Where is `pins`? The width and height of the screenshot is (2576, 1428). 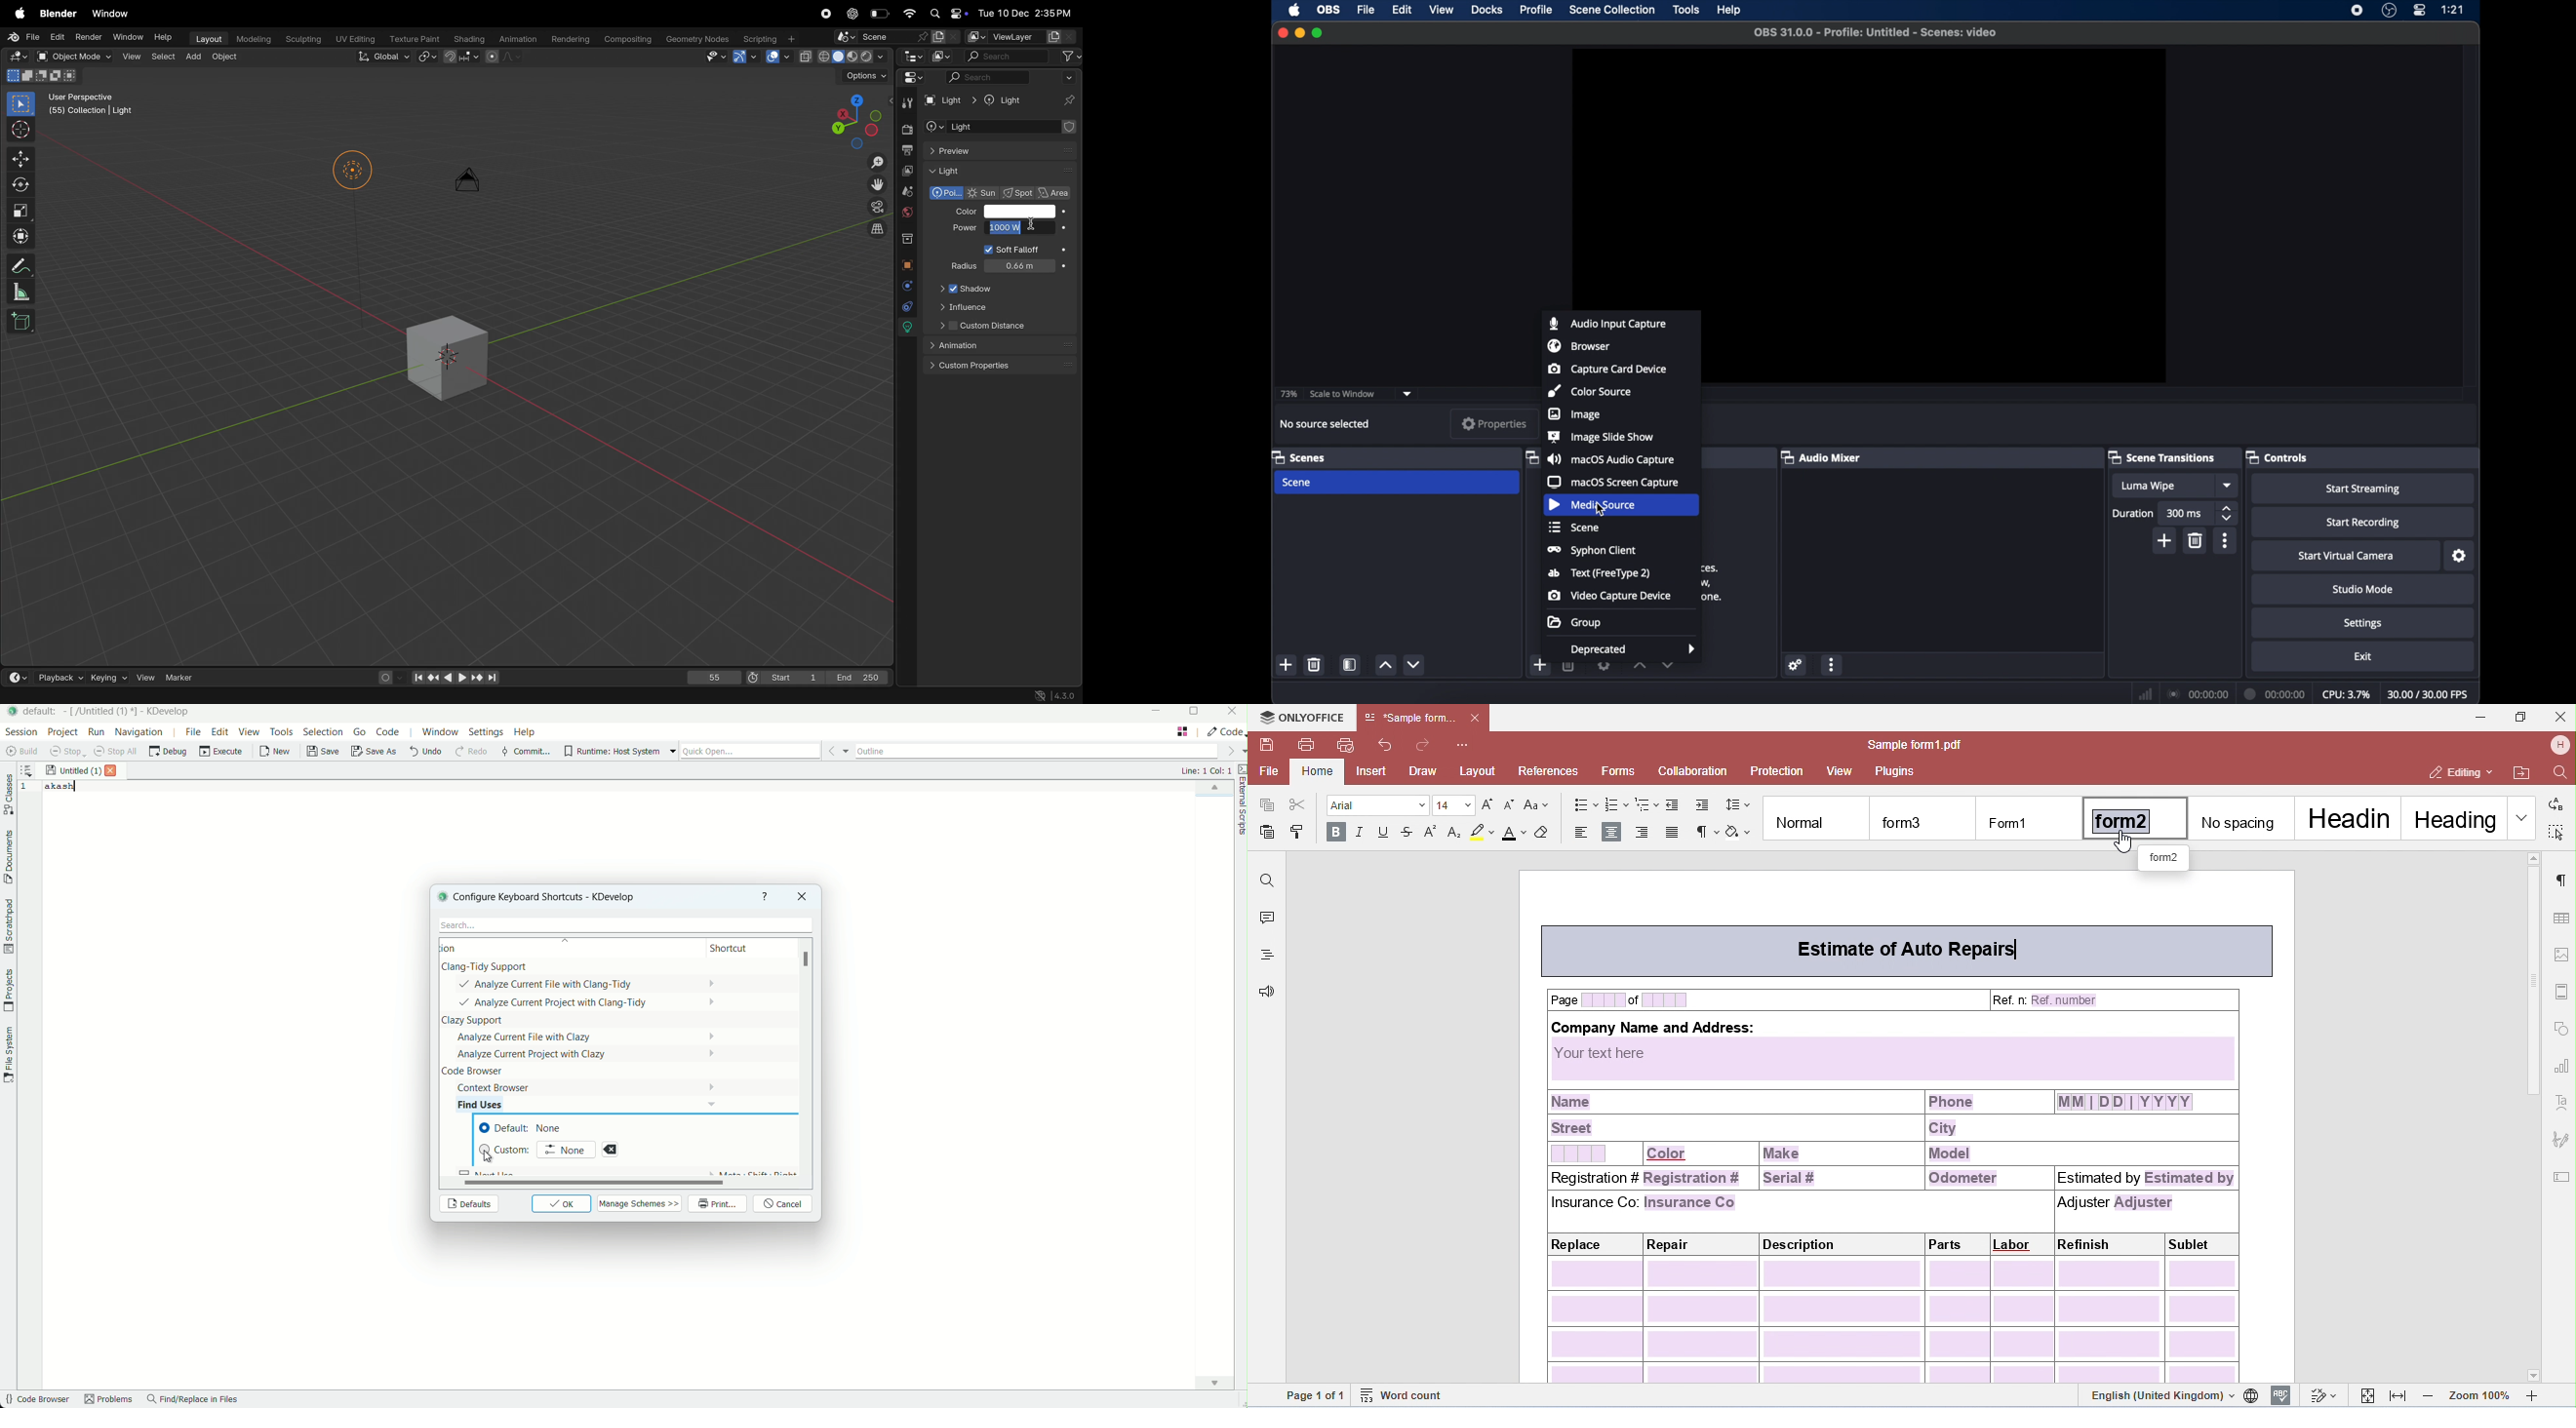
pins is located at coordinates (1070, 99).